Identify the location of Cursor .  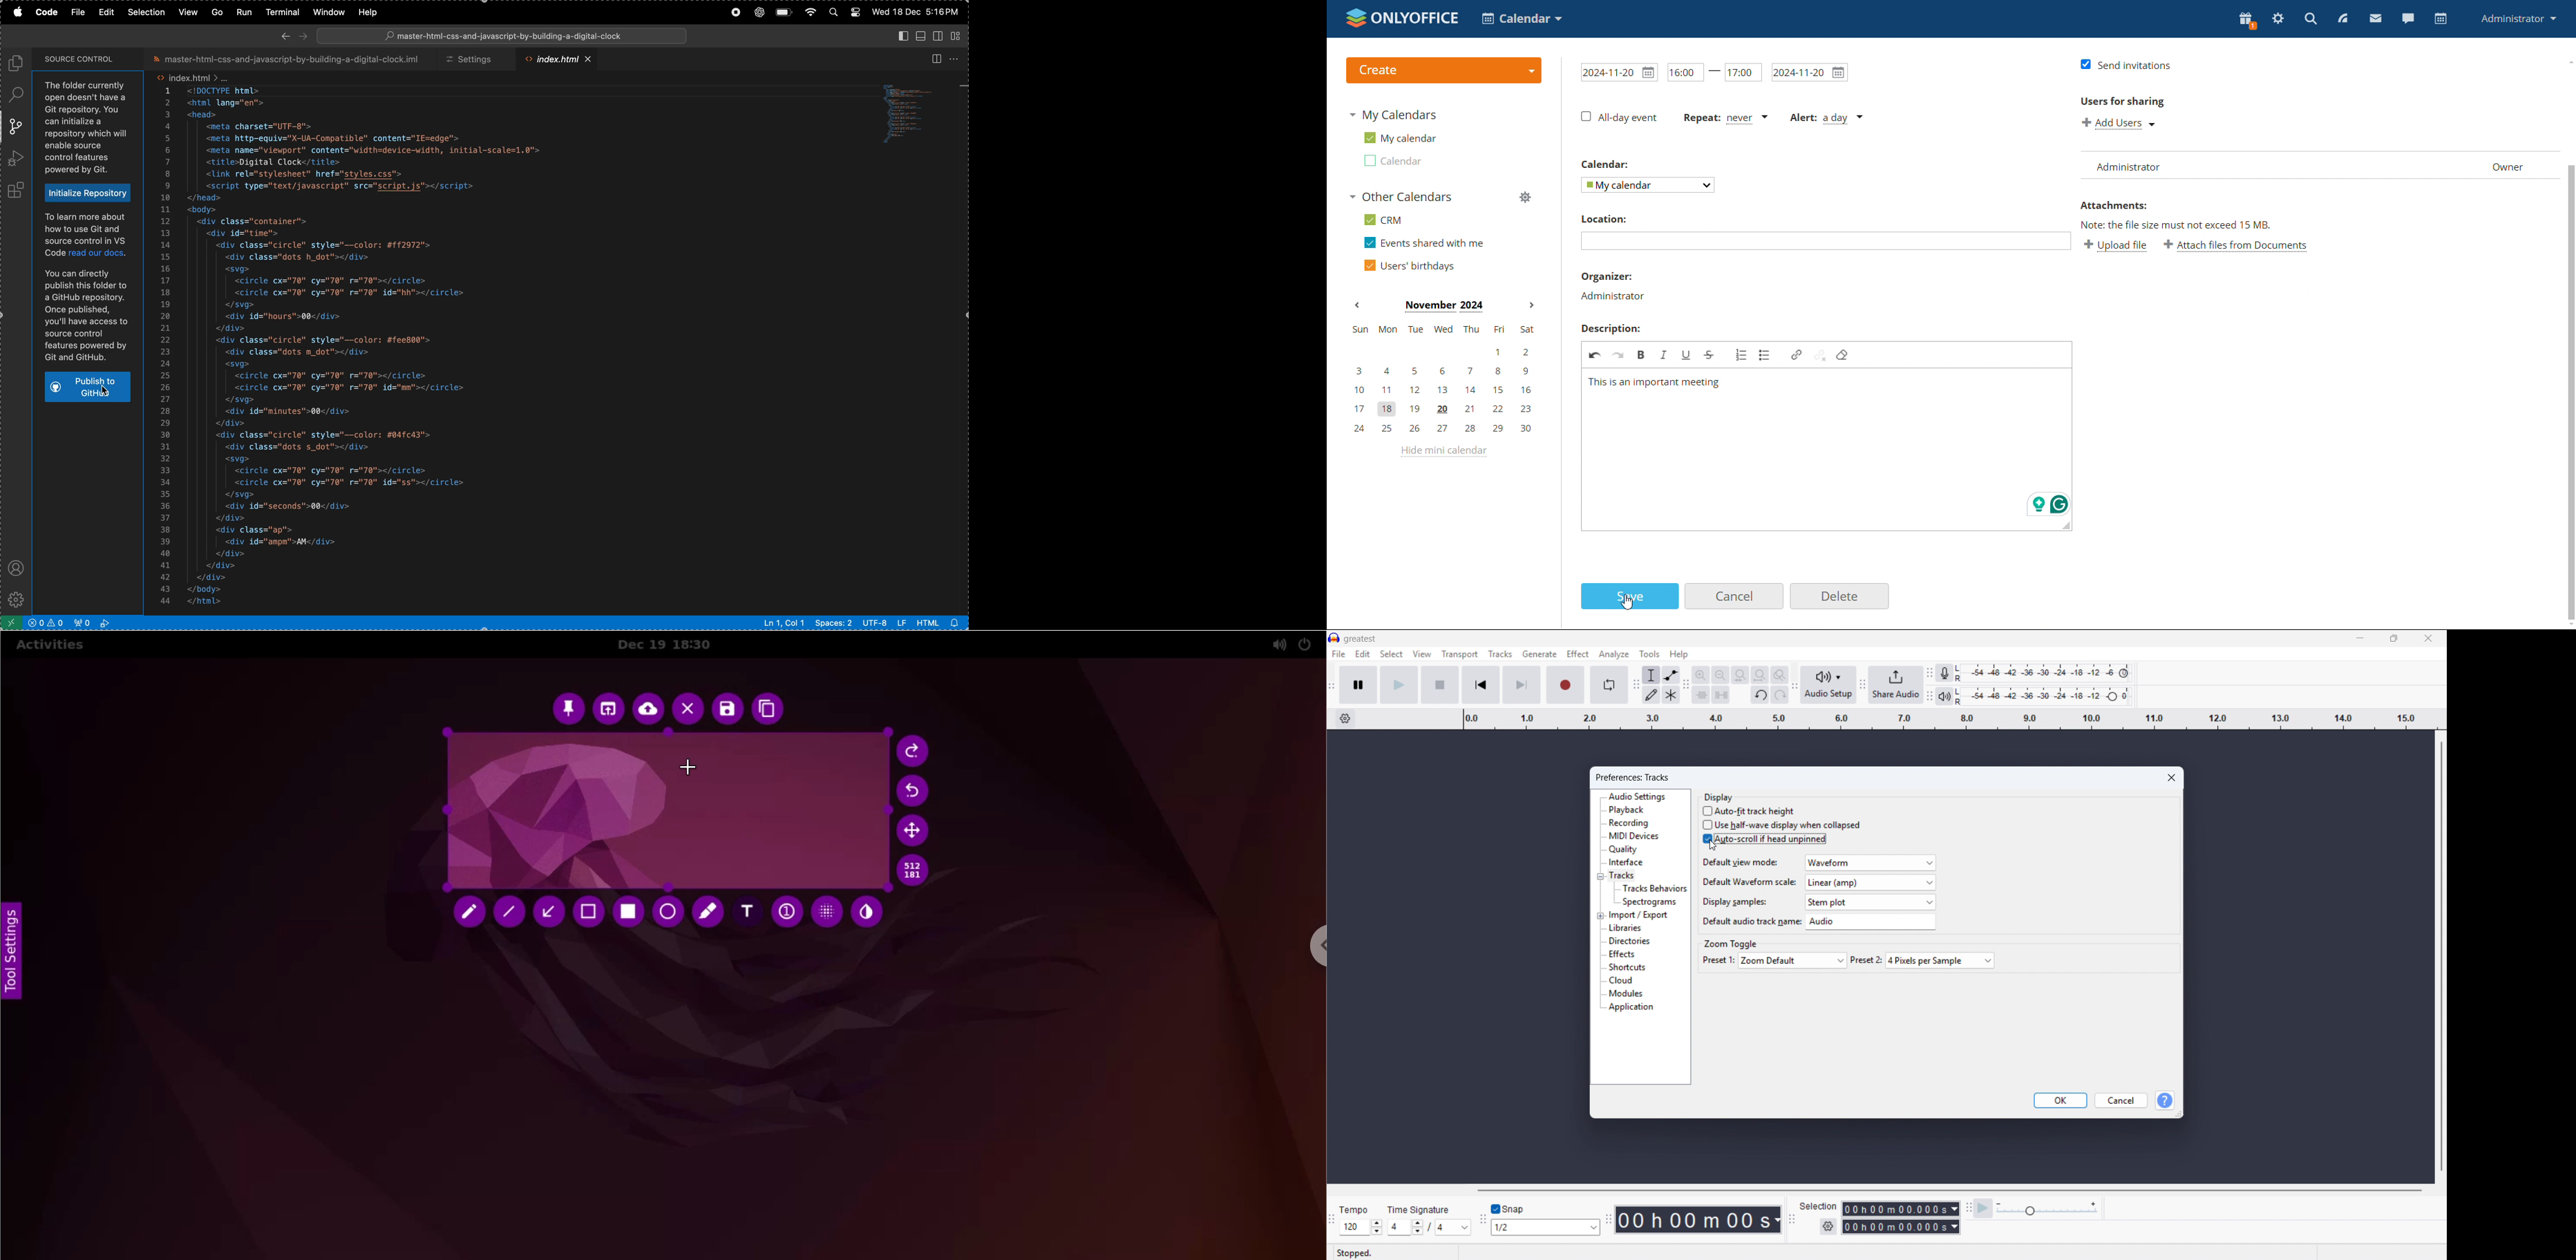
(1714, 846).